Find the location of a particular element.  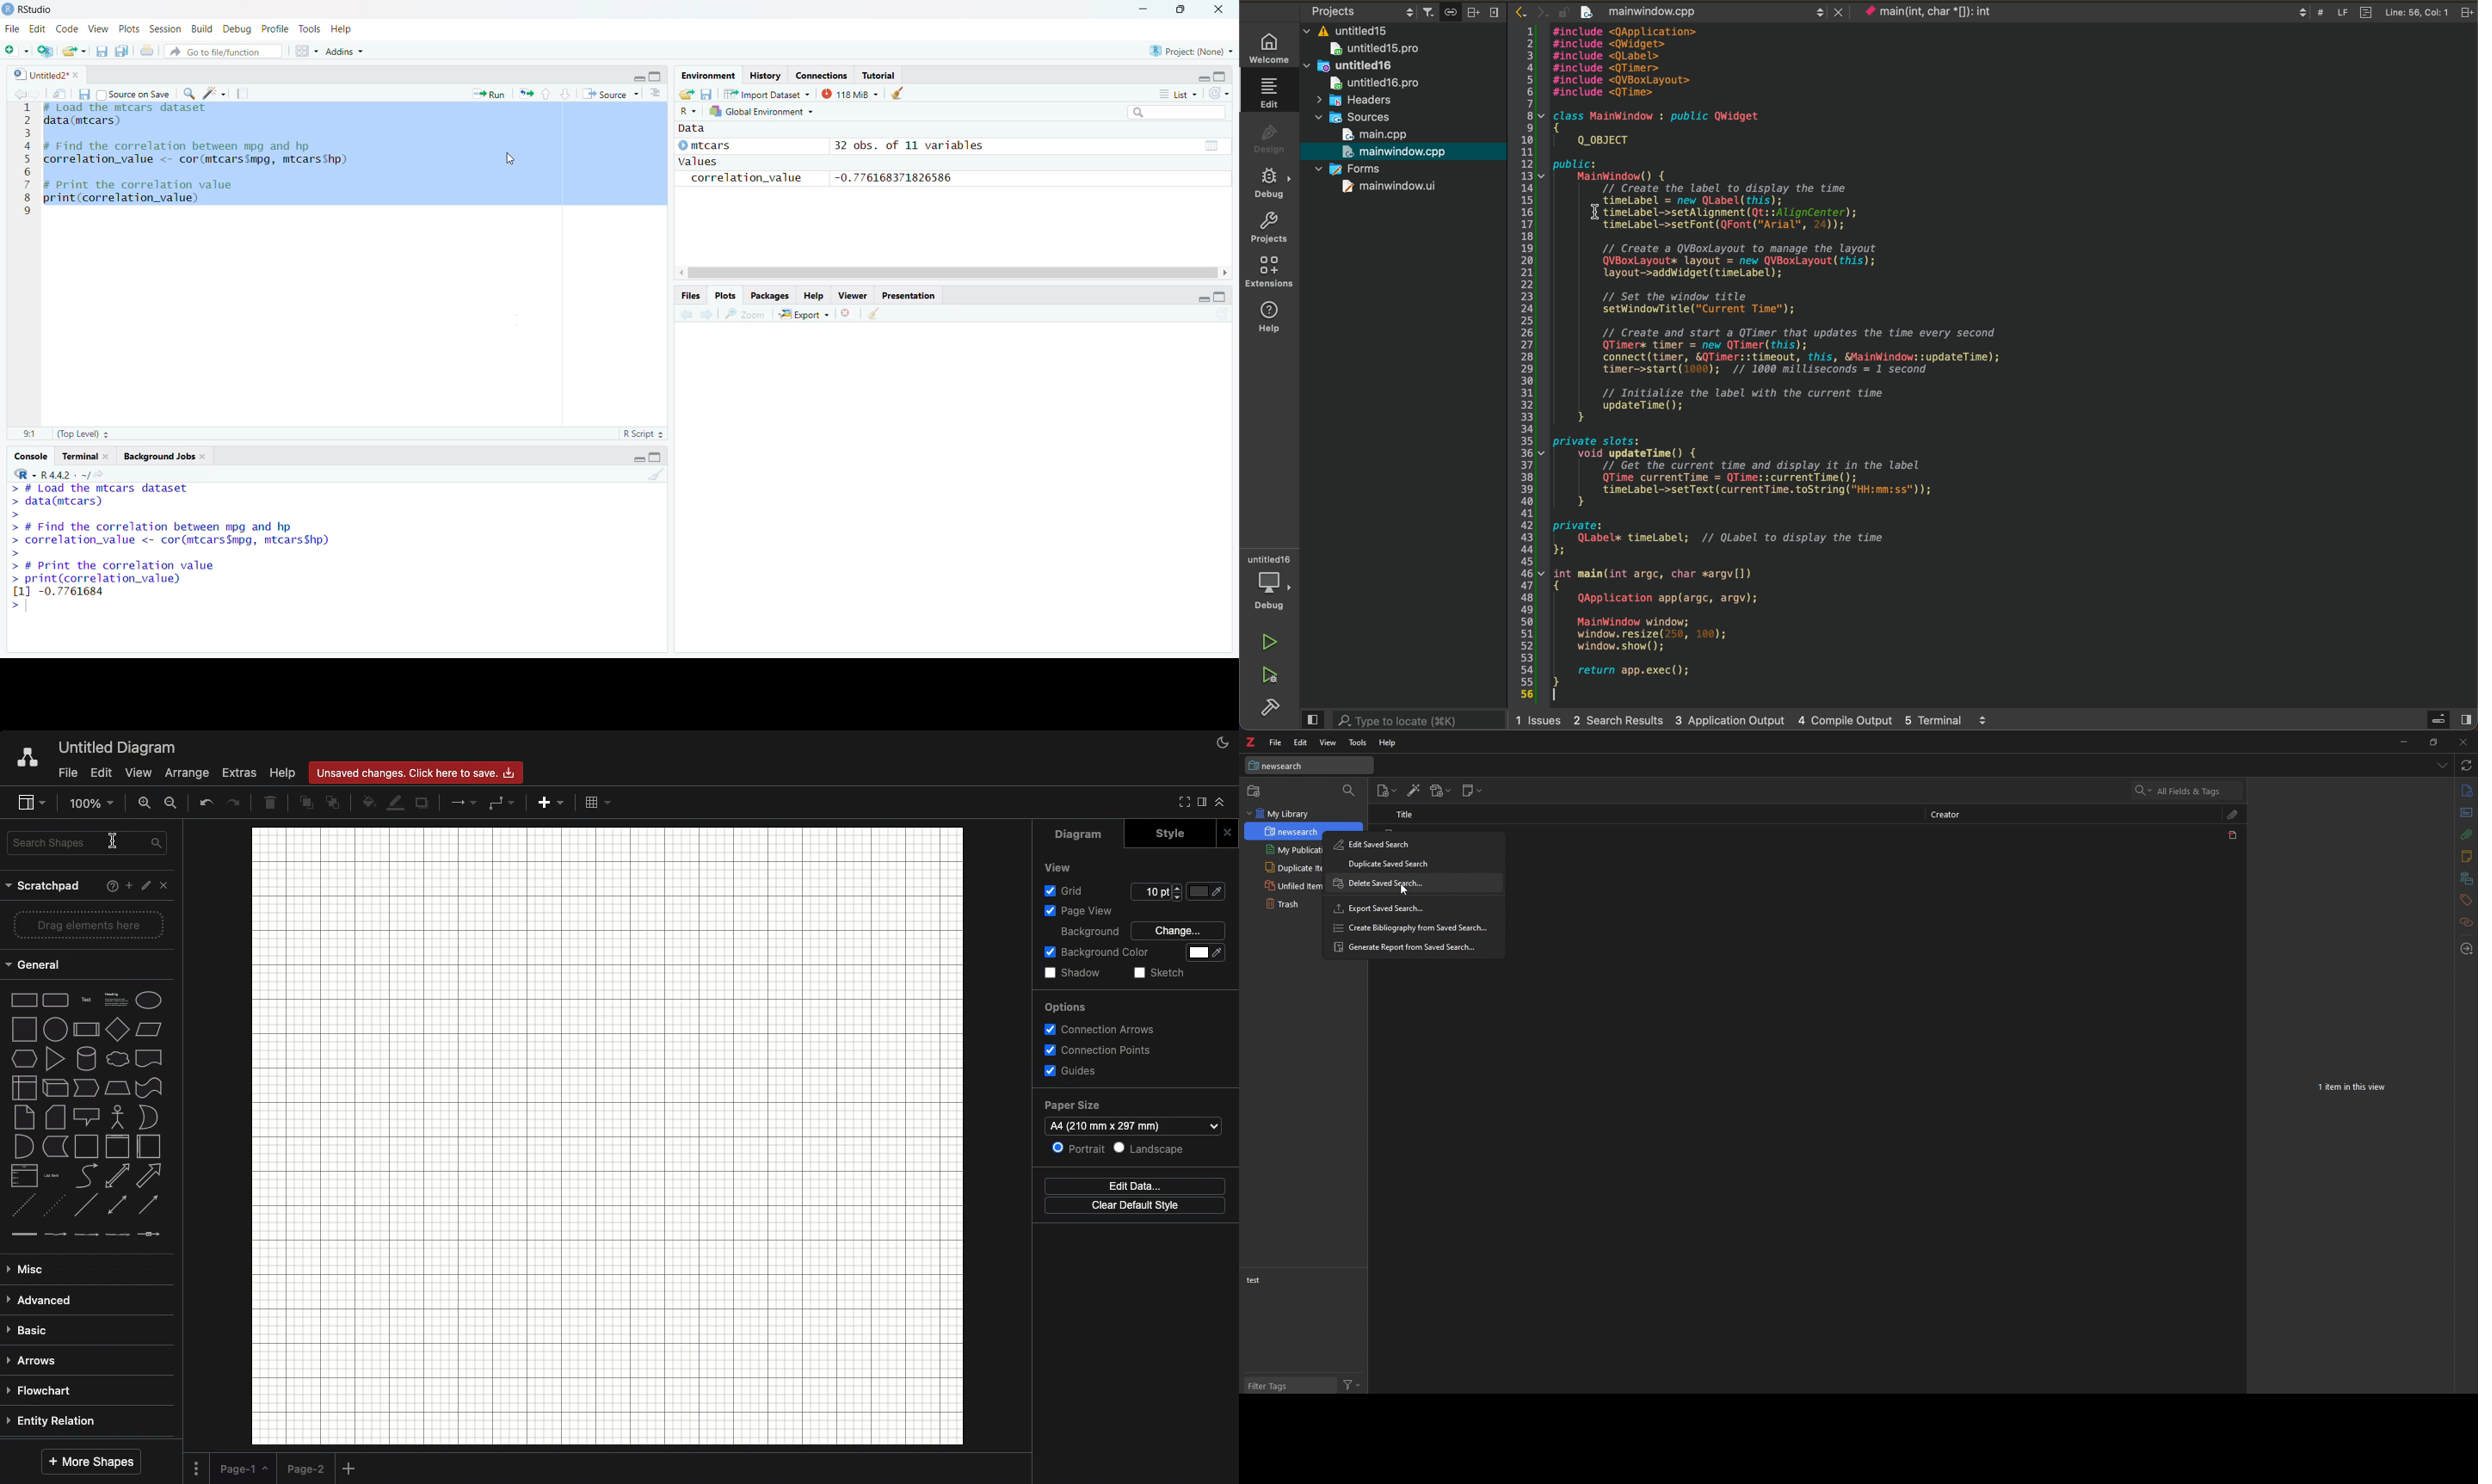

PDF is located at coordinates (2231, 834).